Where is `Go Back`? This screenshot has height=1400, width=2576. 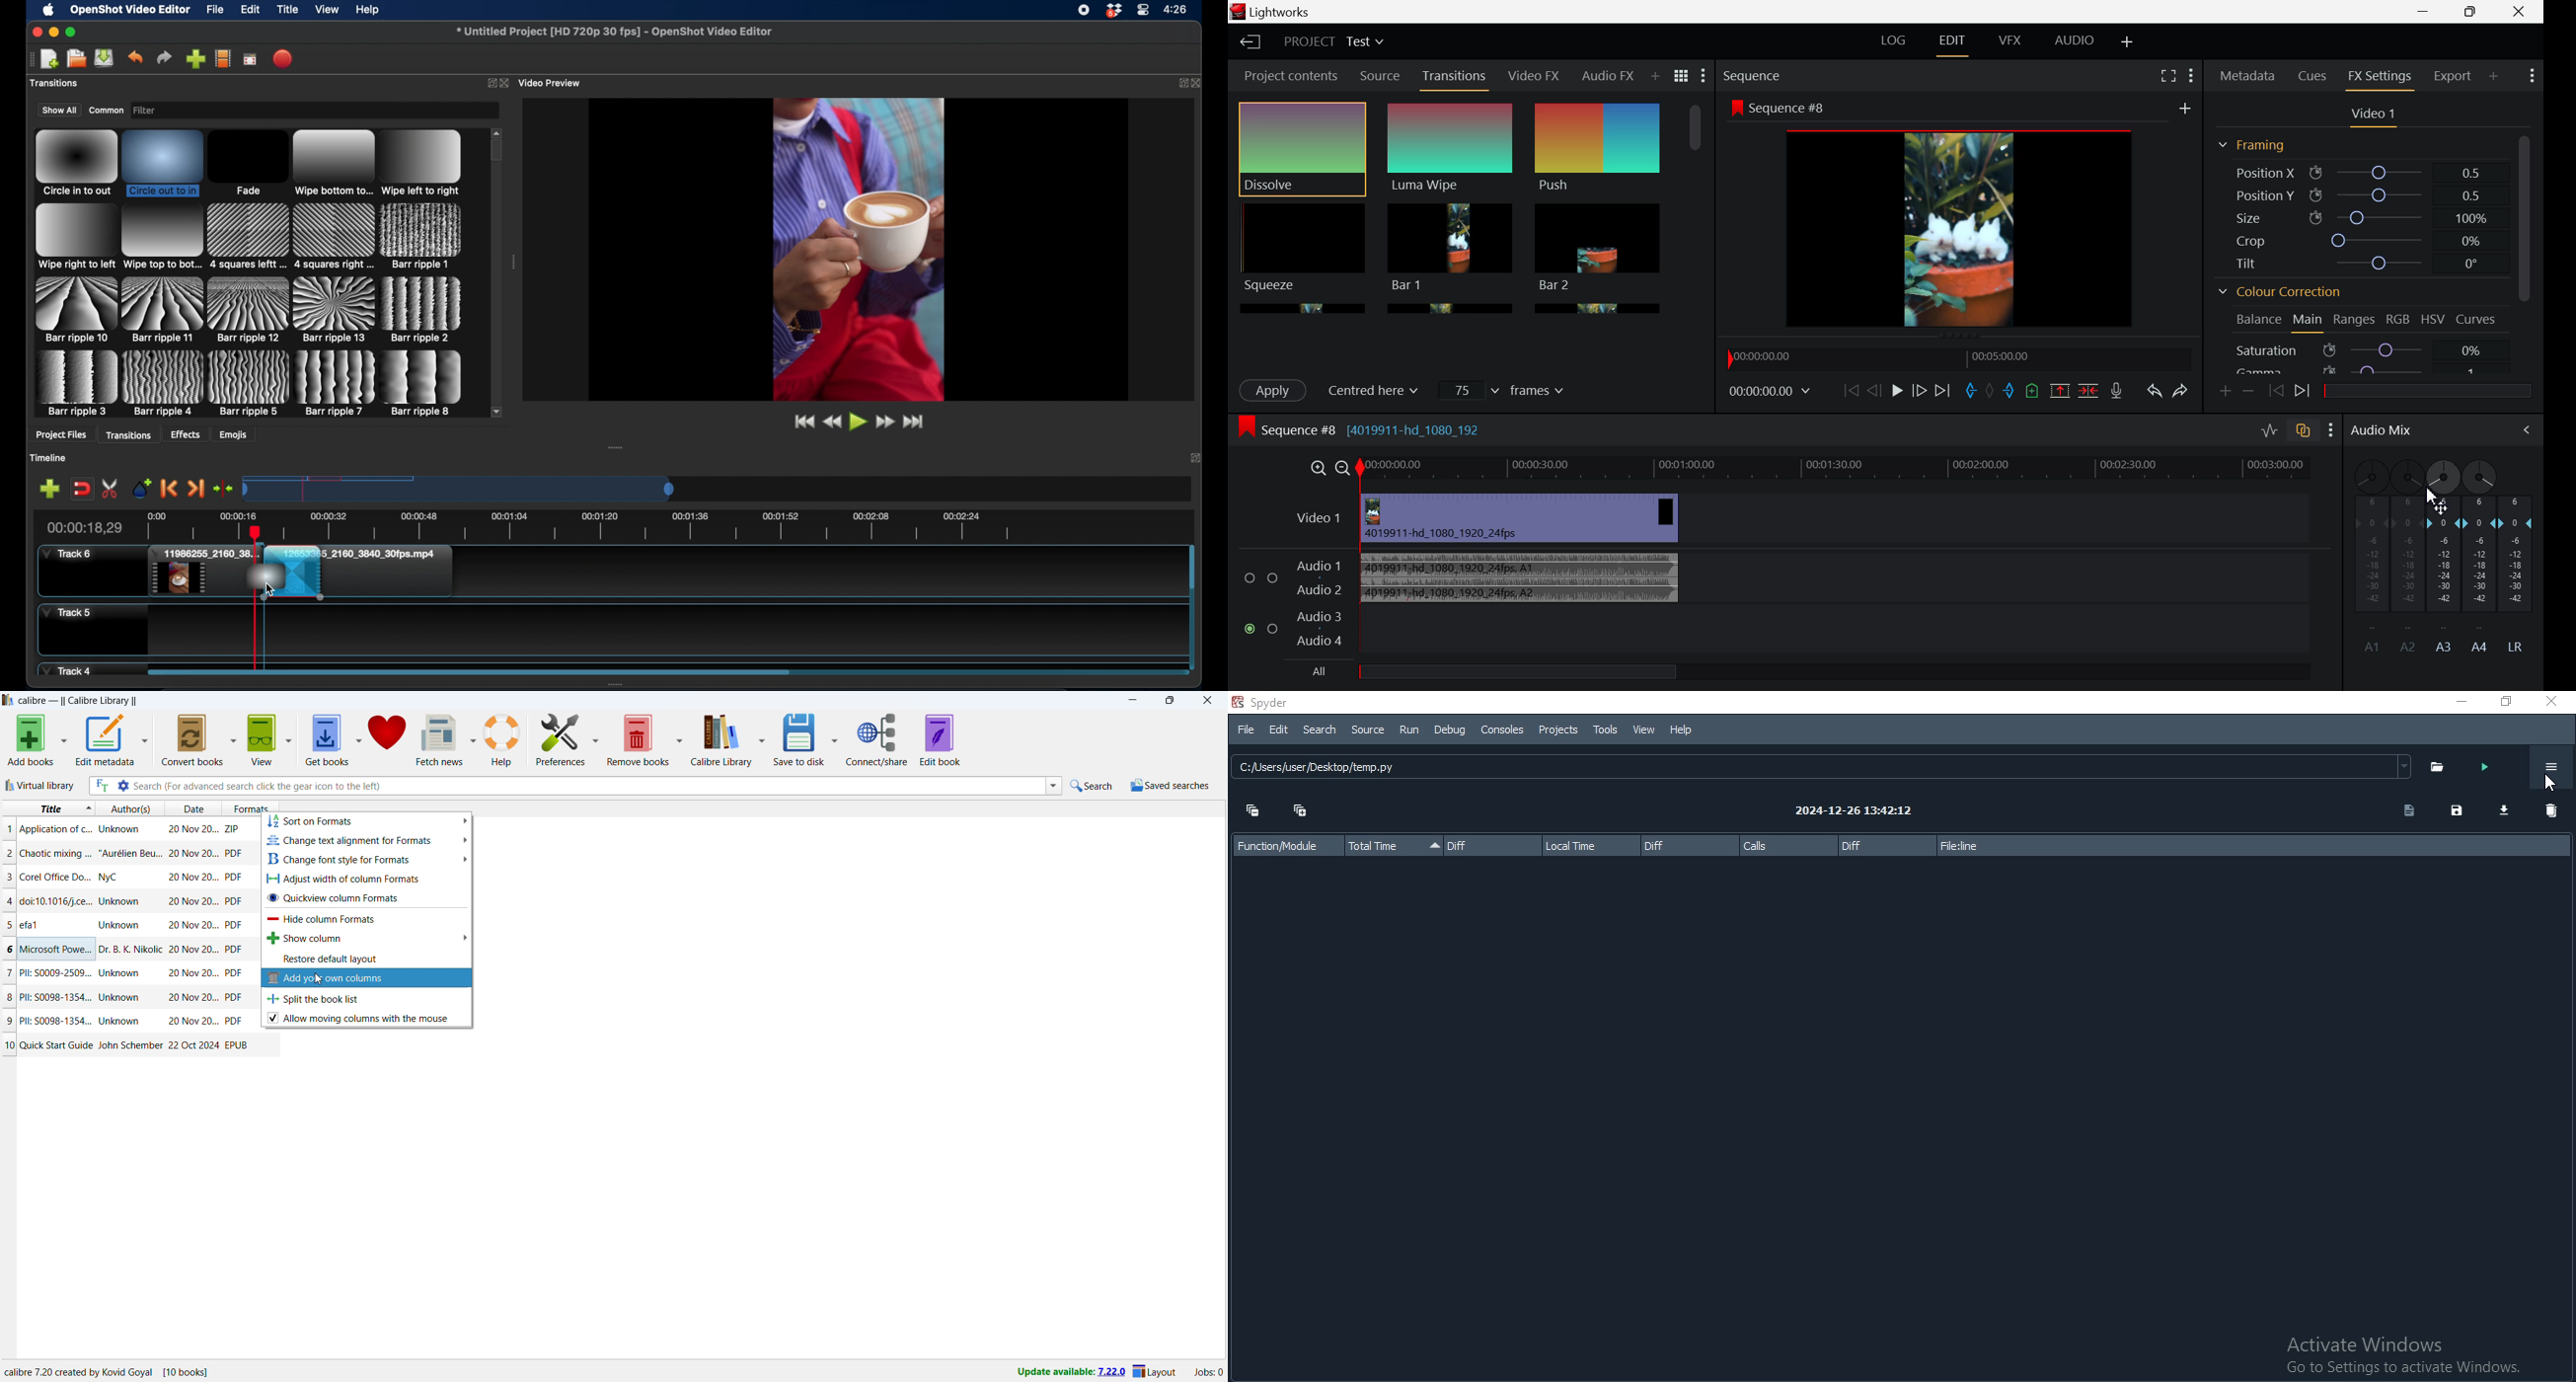
Go Back is located at coordinates (1873, 391).